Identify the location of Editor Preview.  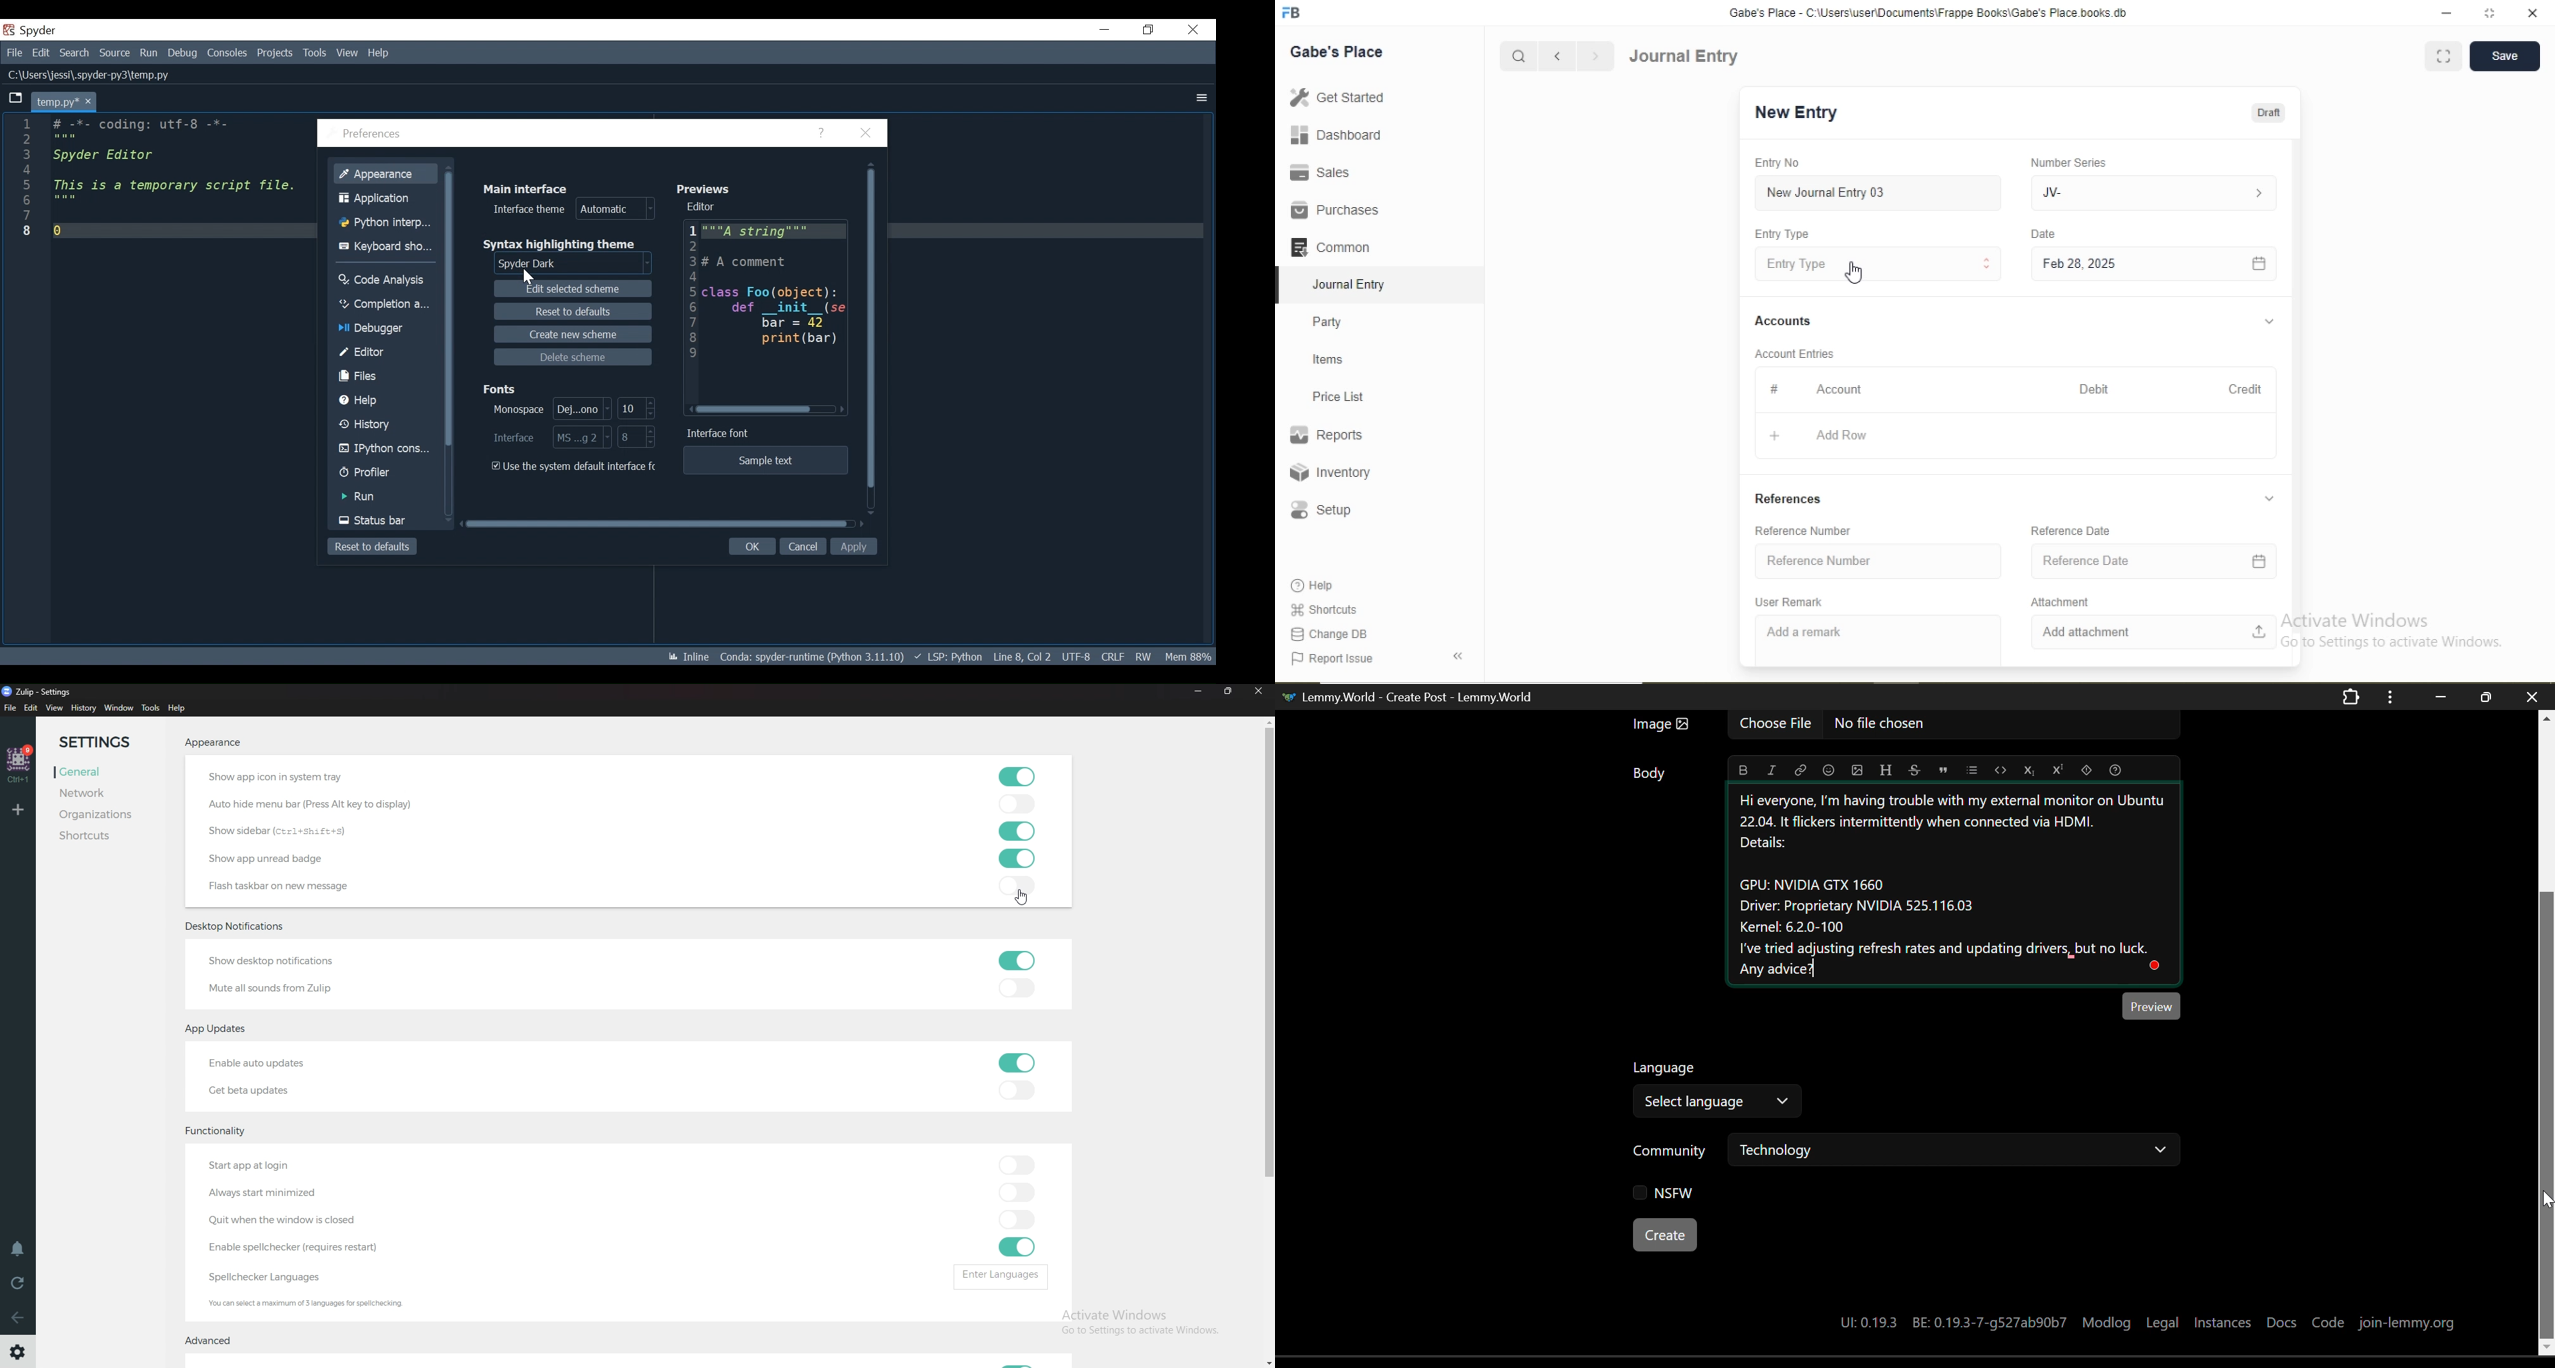
(765, 310).